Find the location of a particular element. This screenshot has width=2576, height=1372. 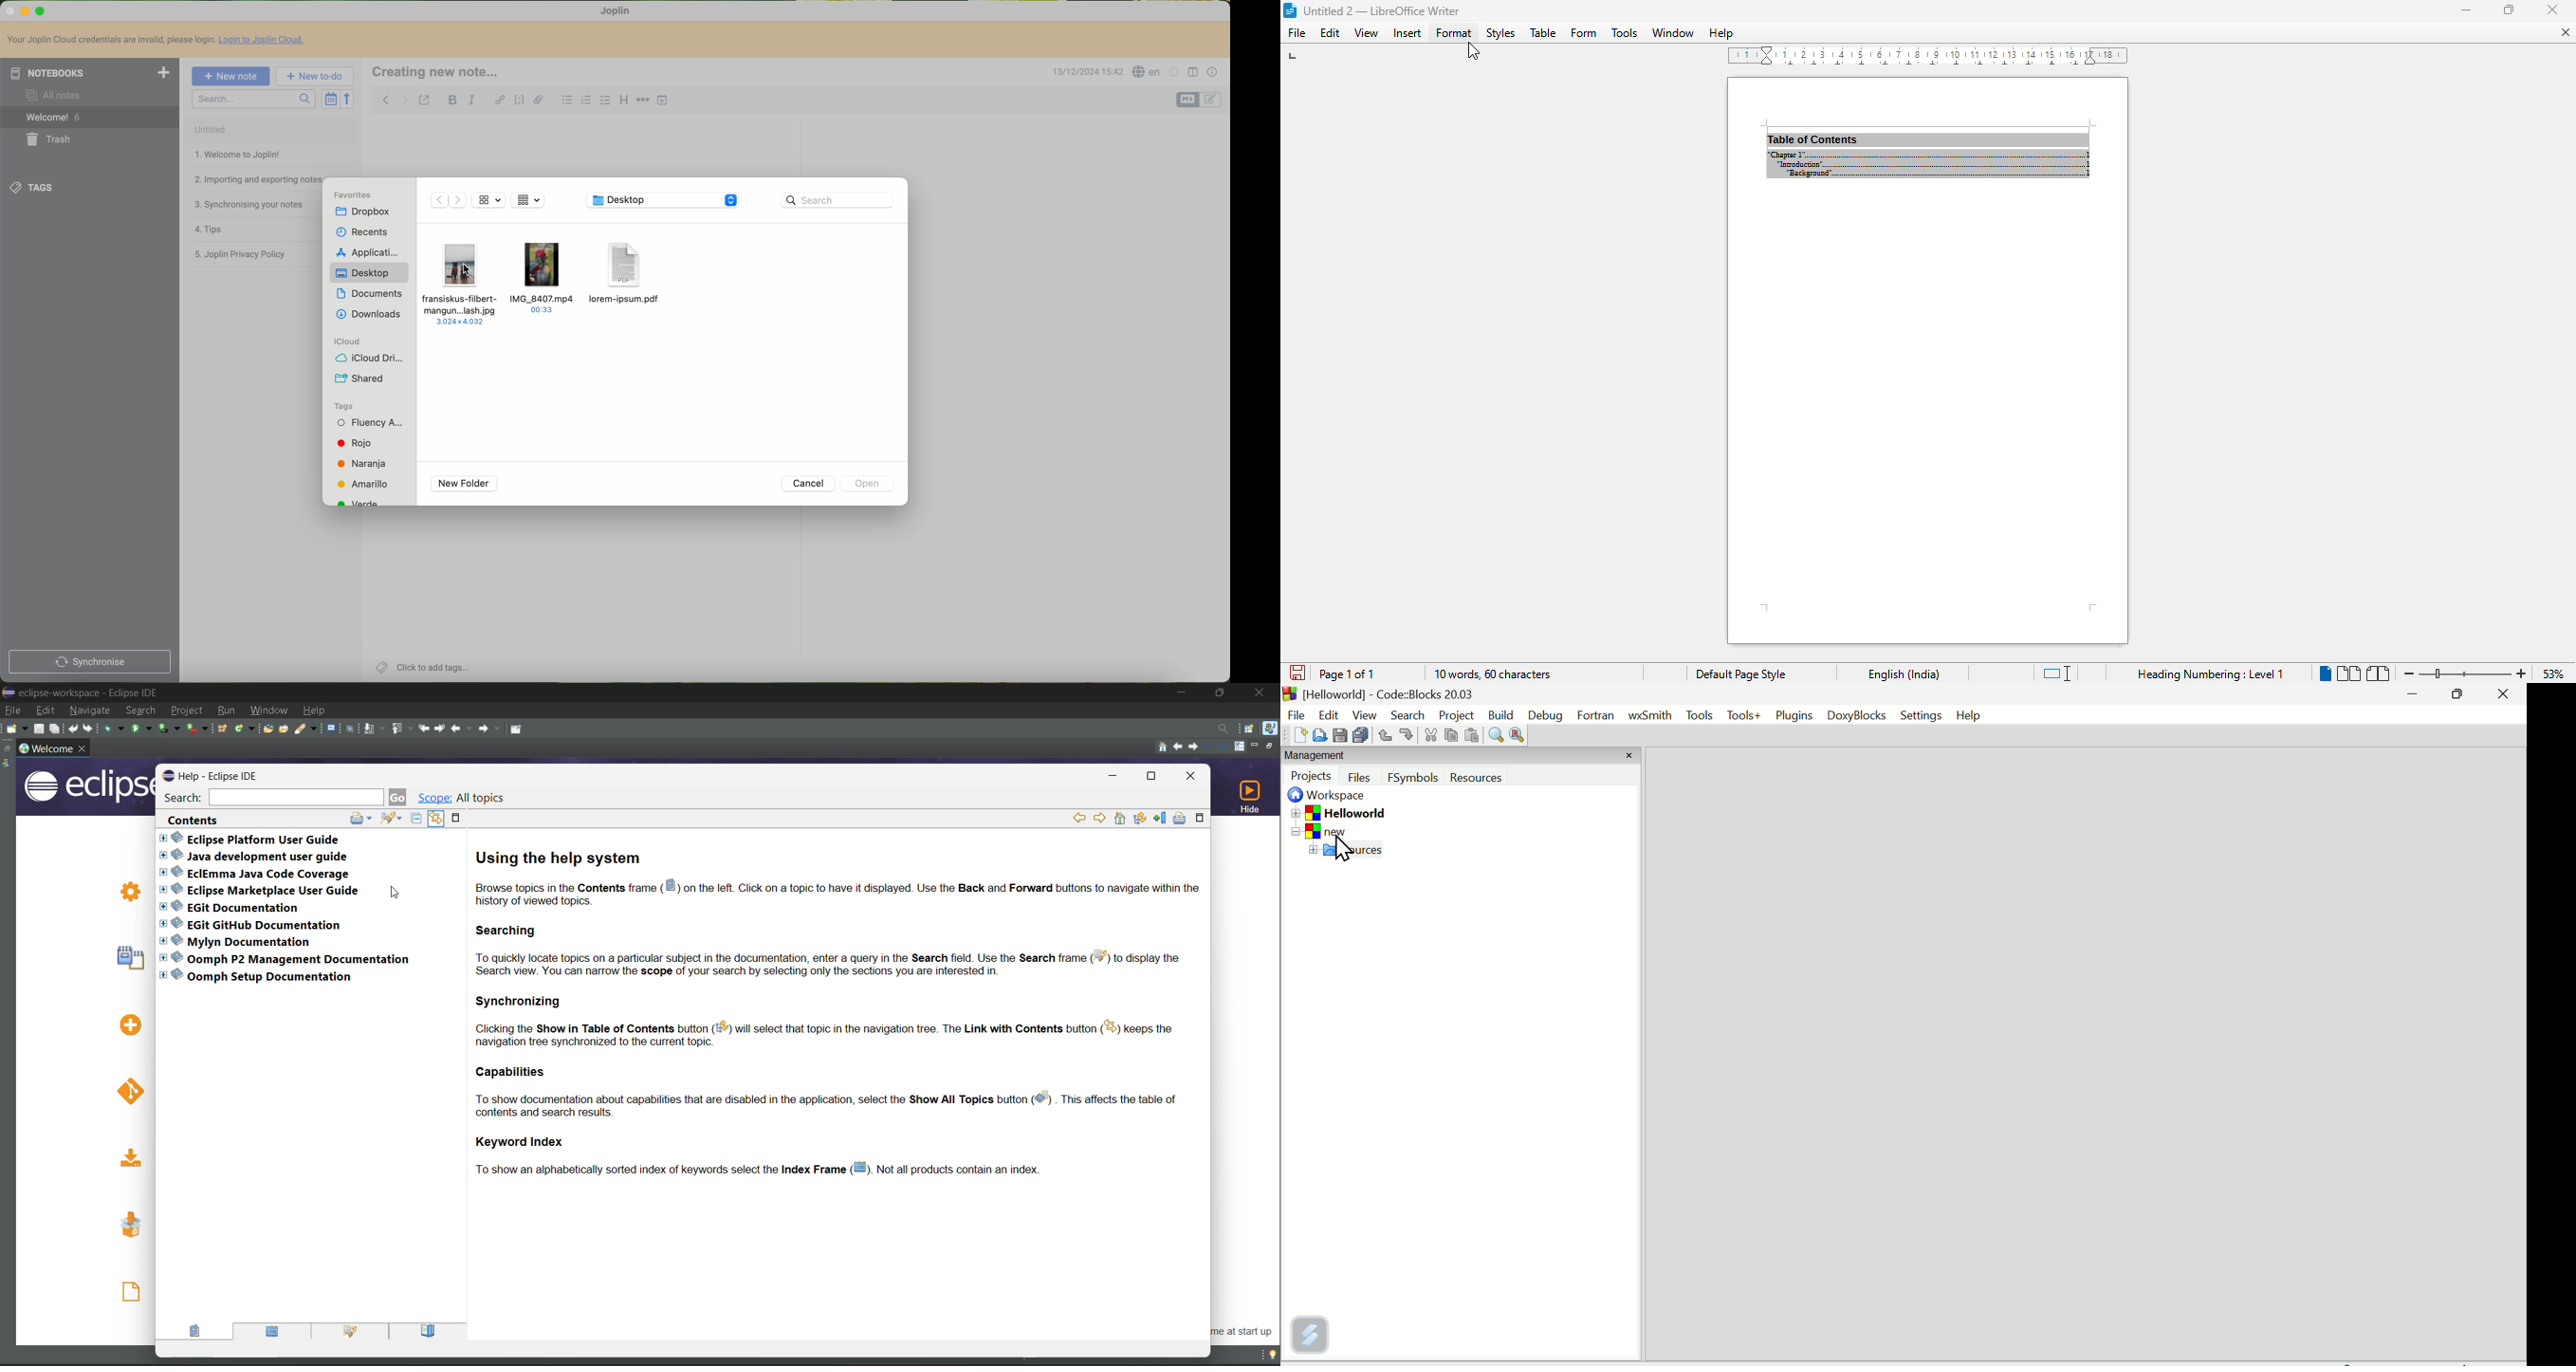

document is located at coordinates (1928, 362).